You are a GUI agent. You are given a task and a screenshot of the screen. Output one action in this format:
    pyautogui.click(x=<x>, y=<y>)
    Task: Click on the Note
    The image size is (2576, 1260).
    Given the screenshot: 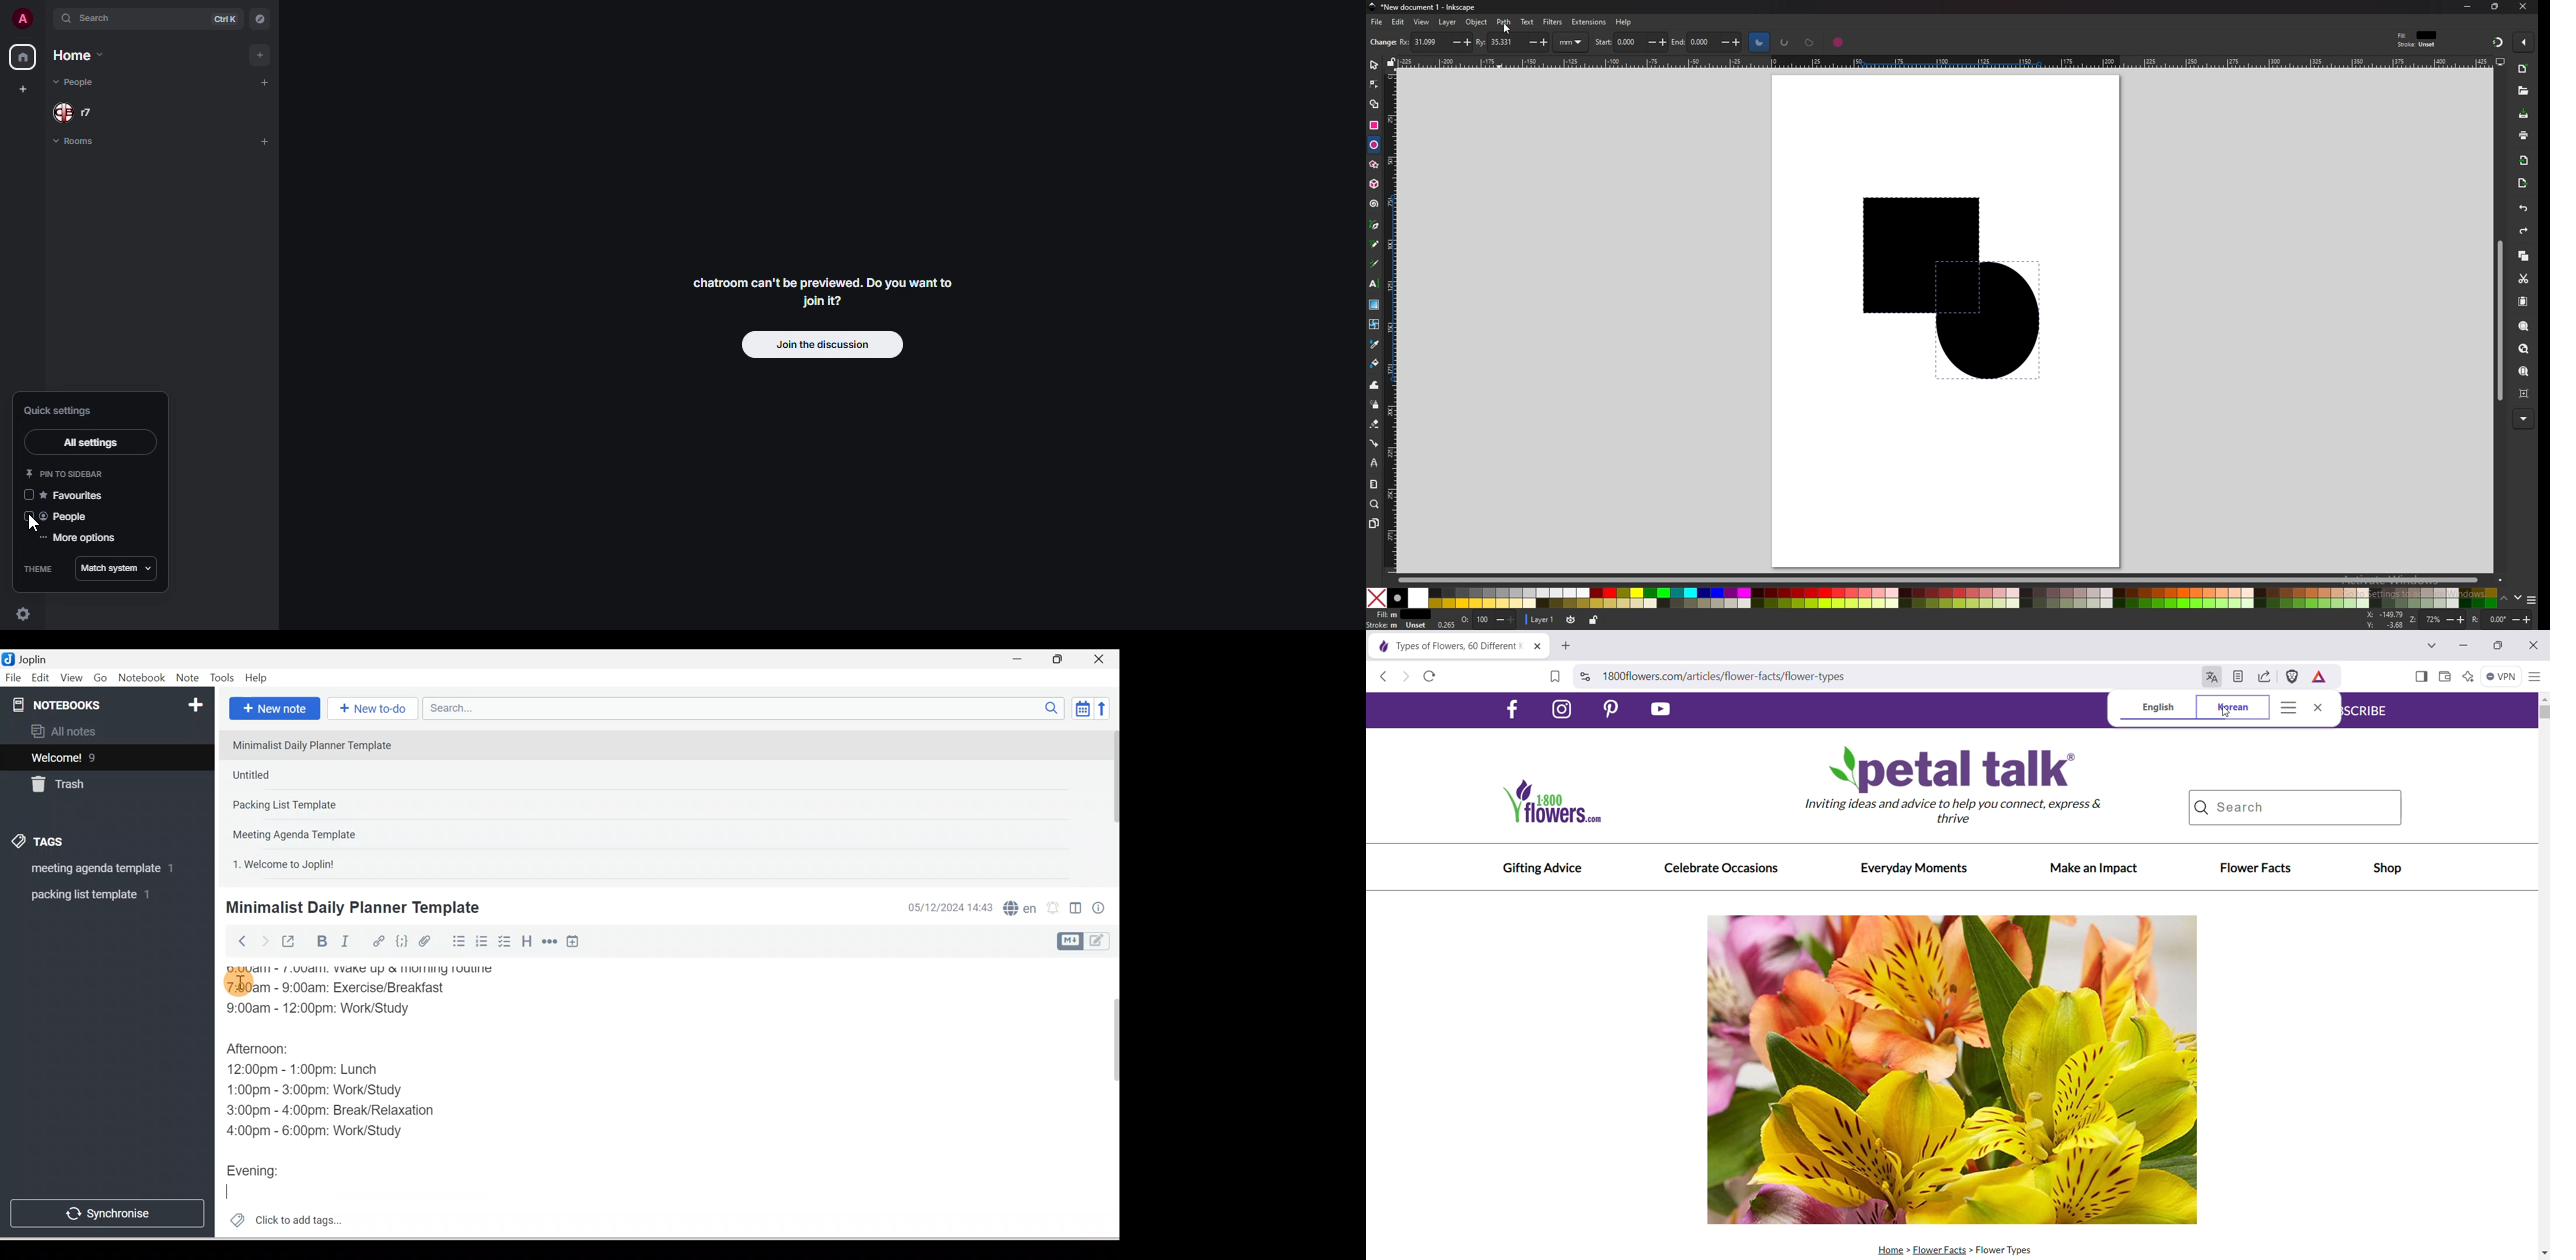 What is the action you would take?
    pyautogui.click(x=186, y=678)
    